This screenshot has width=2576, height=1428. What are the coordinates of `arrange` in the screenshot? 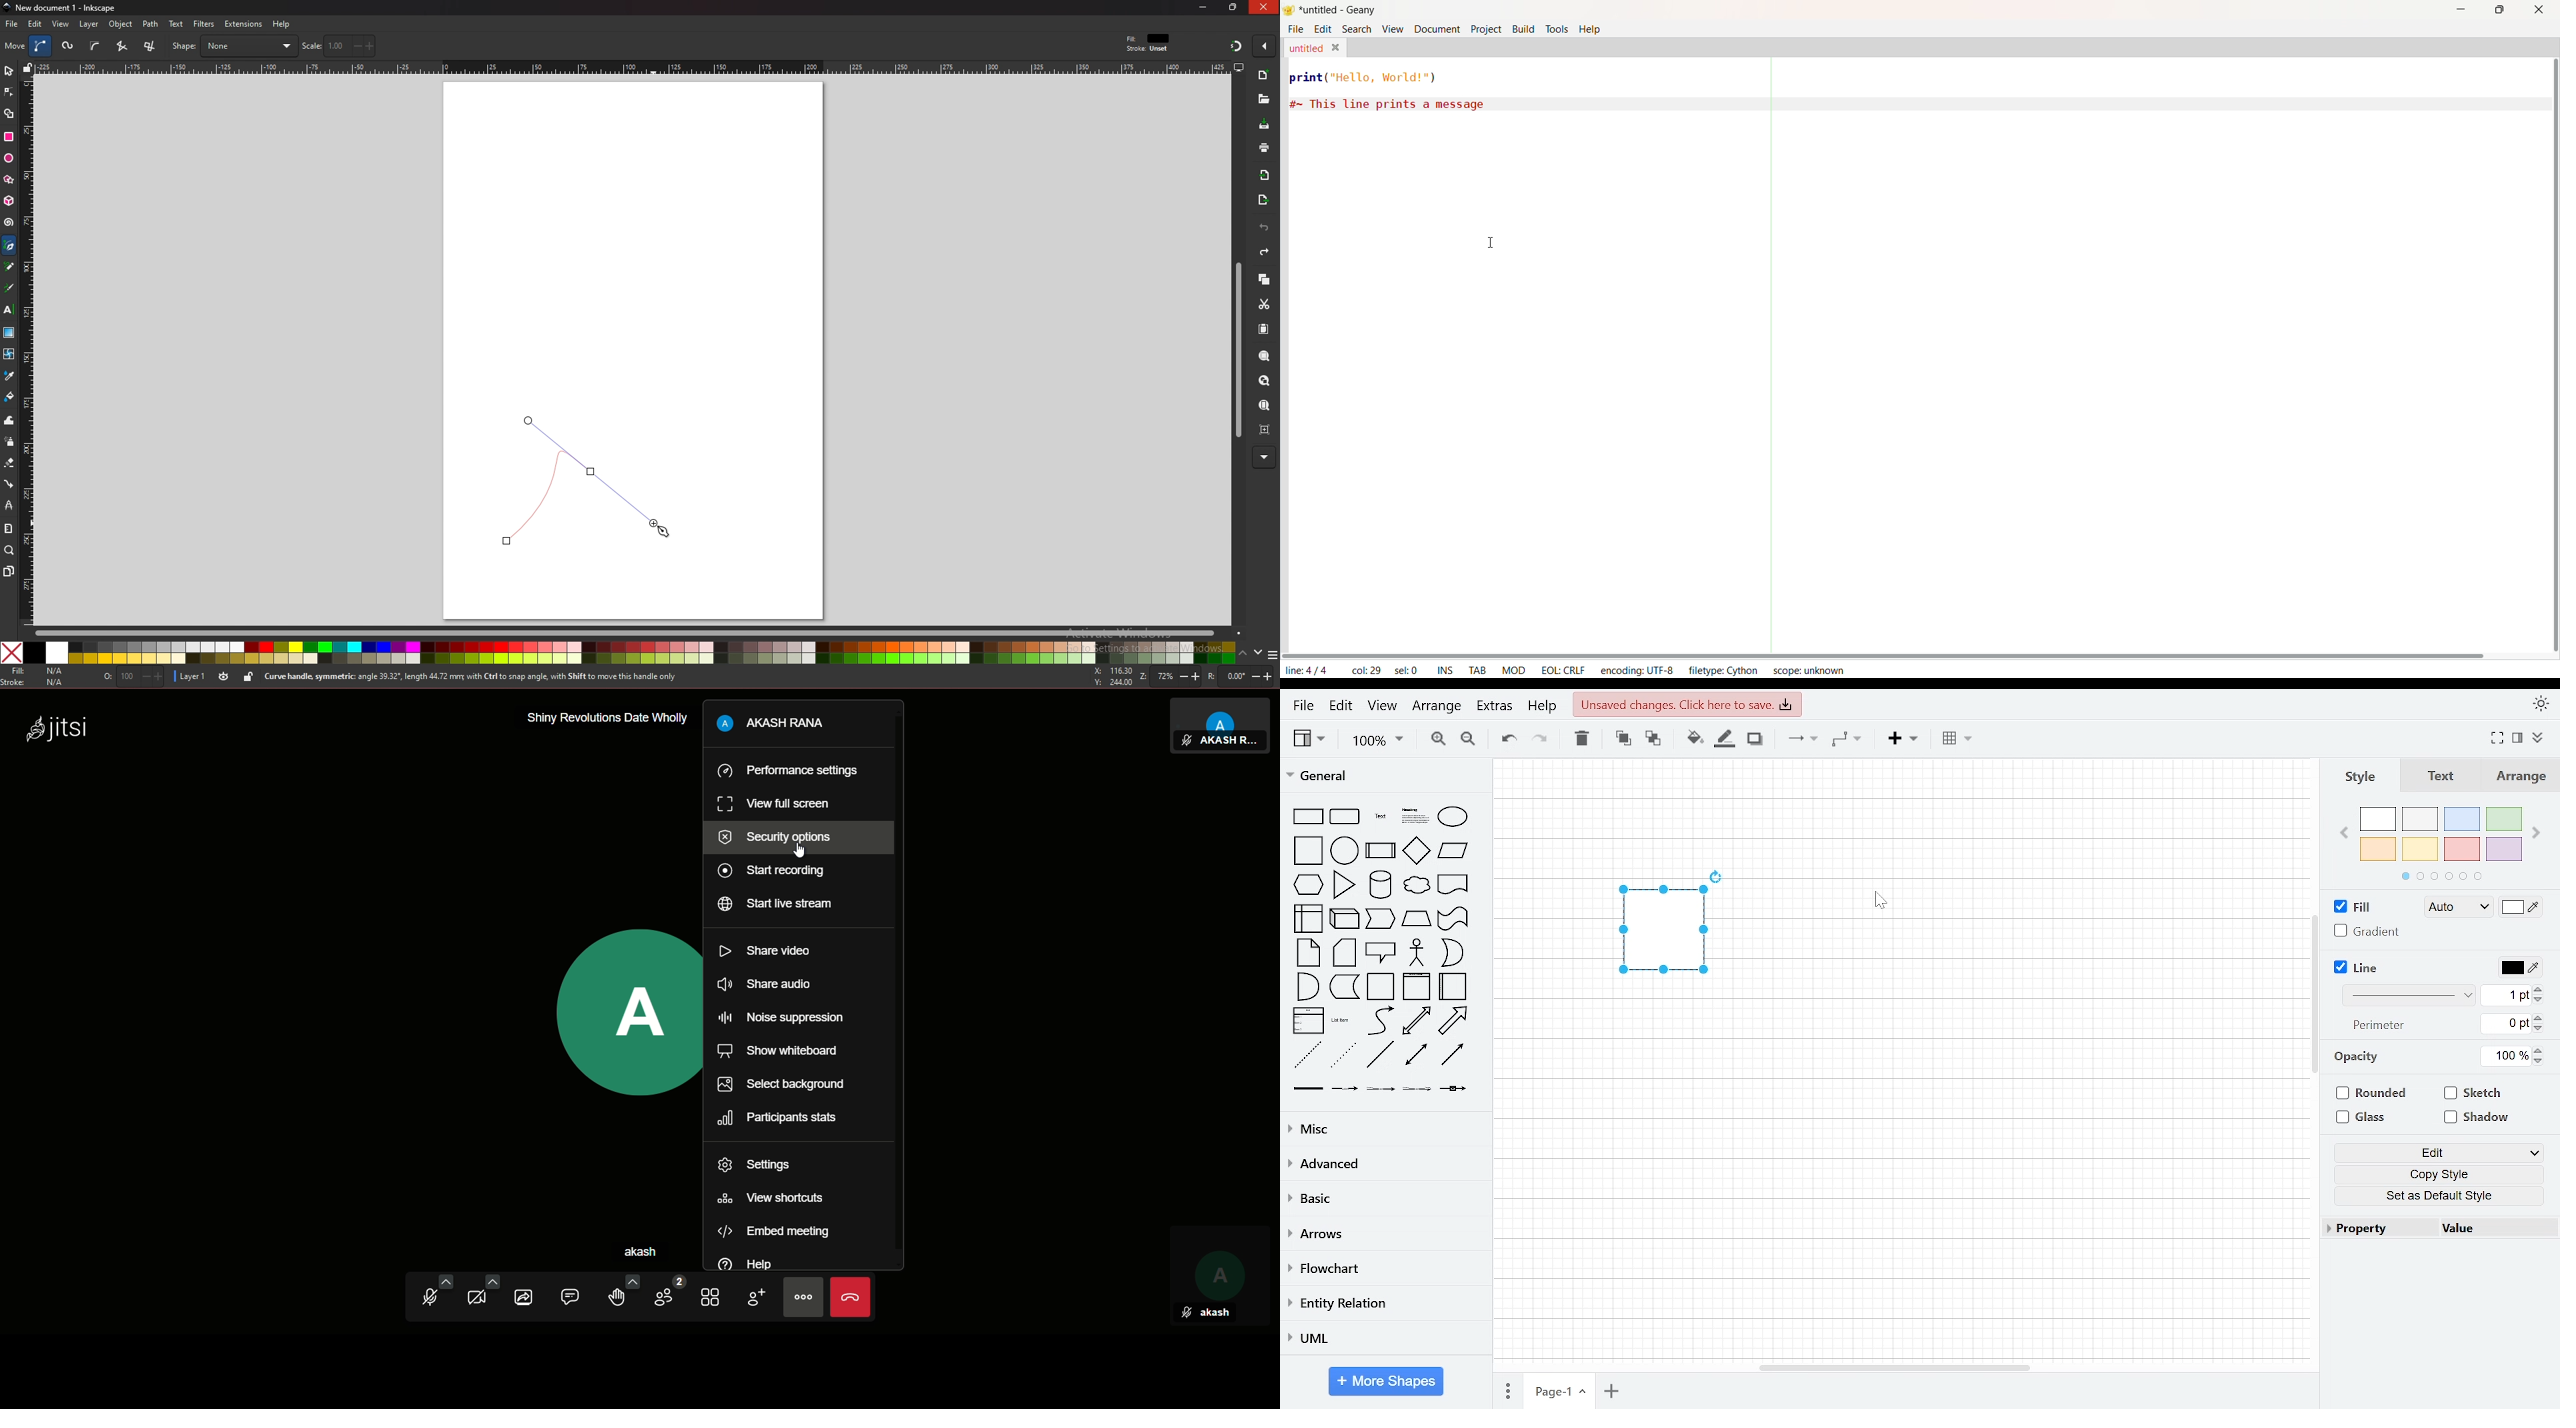 It's located at (1438, 709).